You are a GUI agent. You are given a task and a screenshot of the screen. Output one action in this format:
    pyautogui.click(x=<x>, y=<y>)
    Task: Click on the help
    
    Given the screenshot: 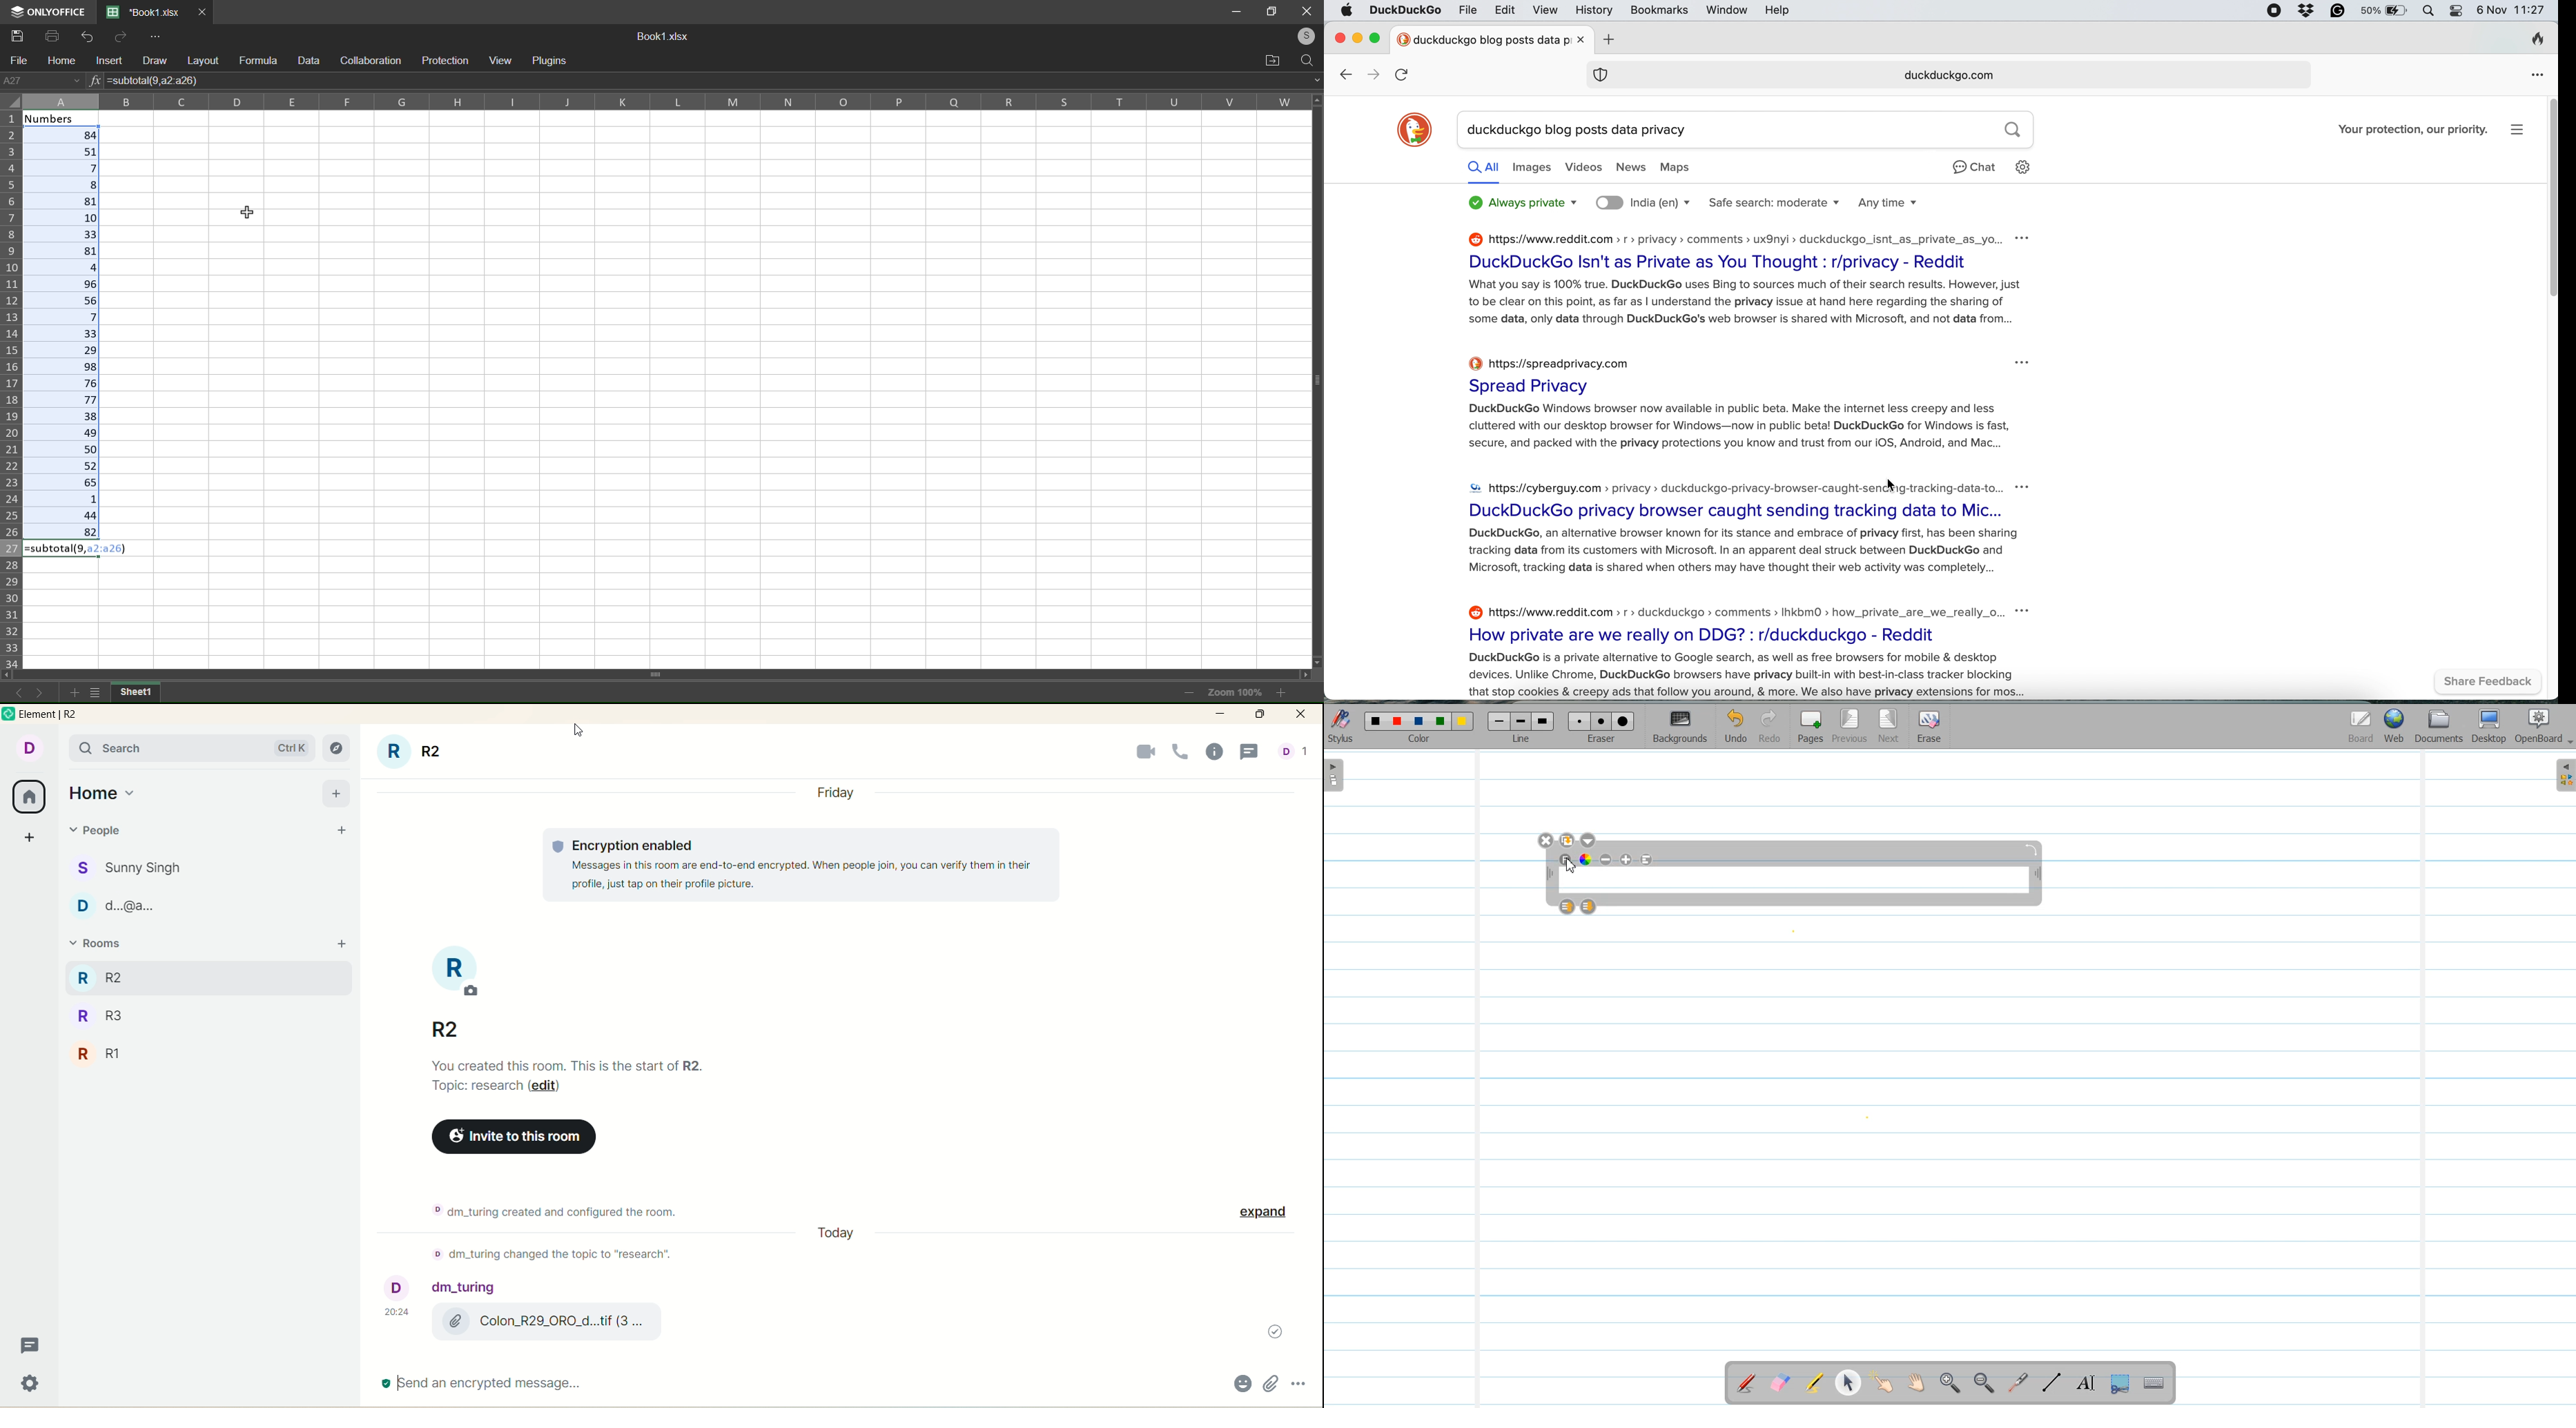 What is the action you would take?
    pyautogui.click(x=1777, y=10)
    